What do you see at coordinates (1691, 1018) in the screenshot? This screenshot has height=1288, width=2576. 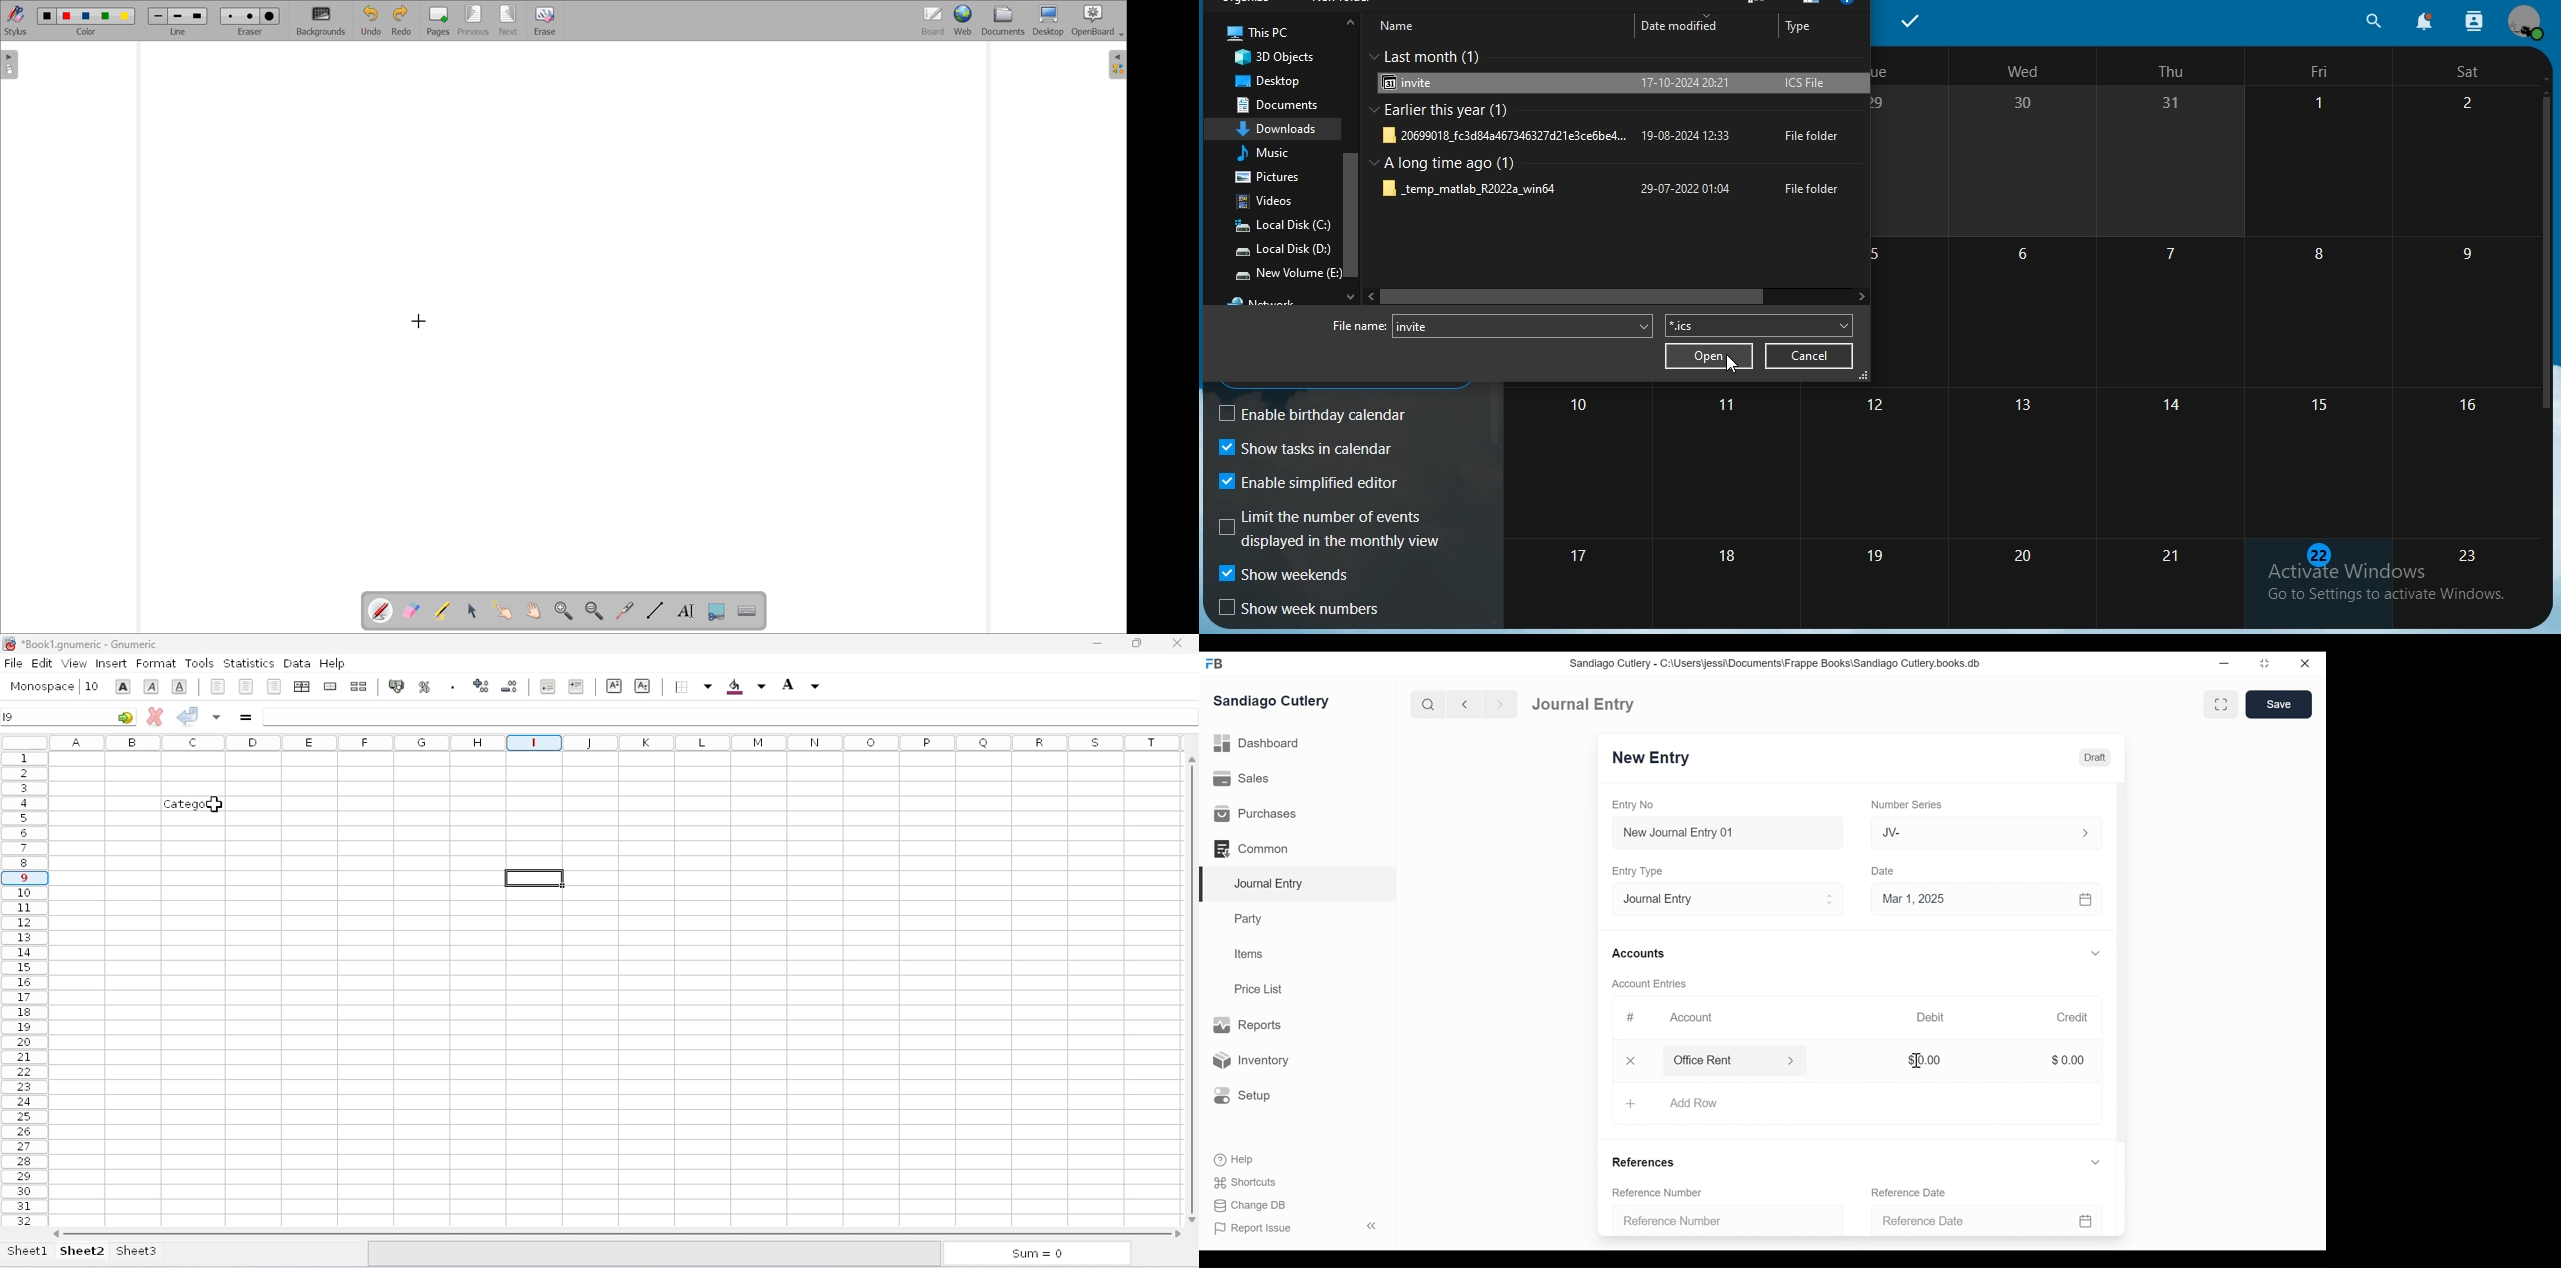 I see `Account` at bounding box center [1691, 1018].